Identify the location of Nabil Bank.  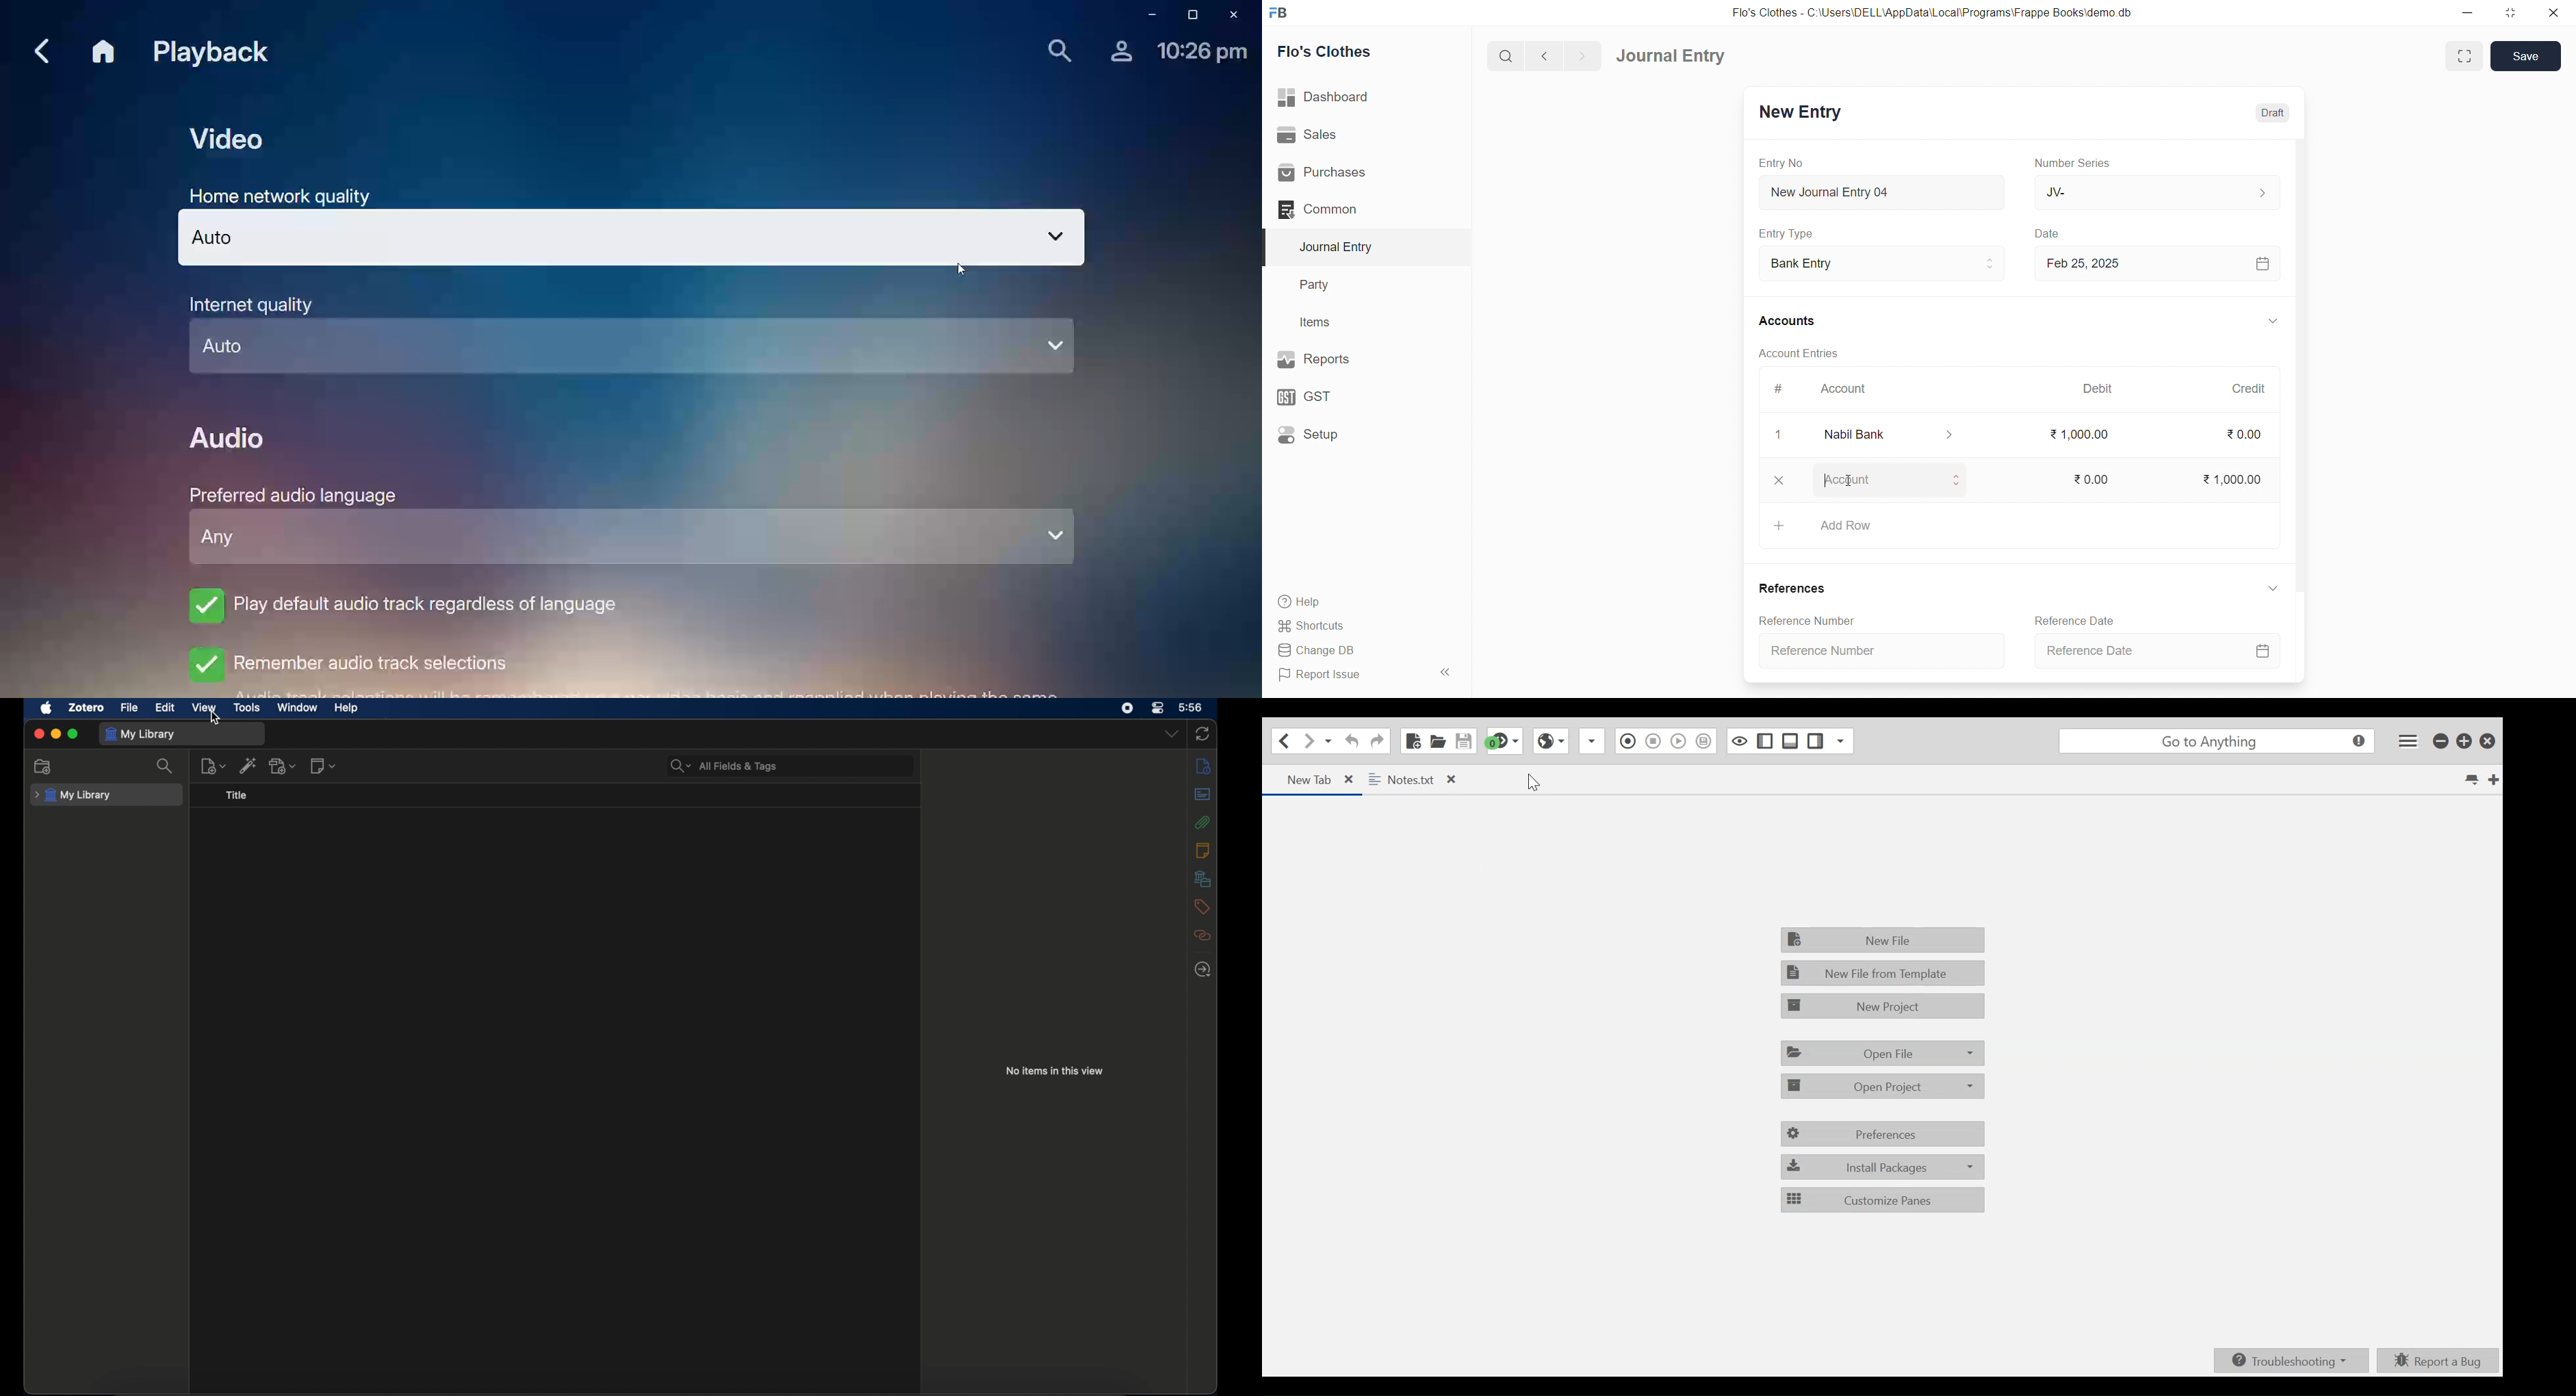
(1881, 435).